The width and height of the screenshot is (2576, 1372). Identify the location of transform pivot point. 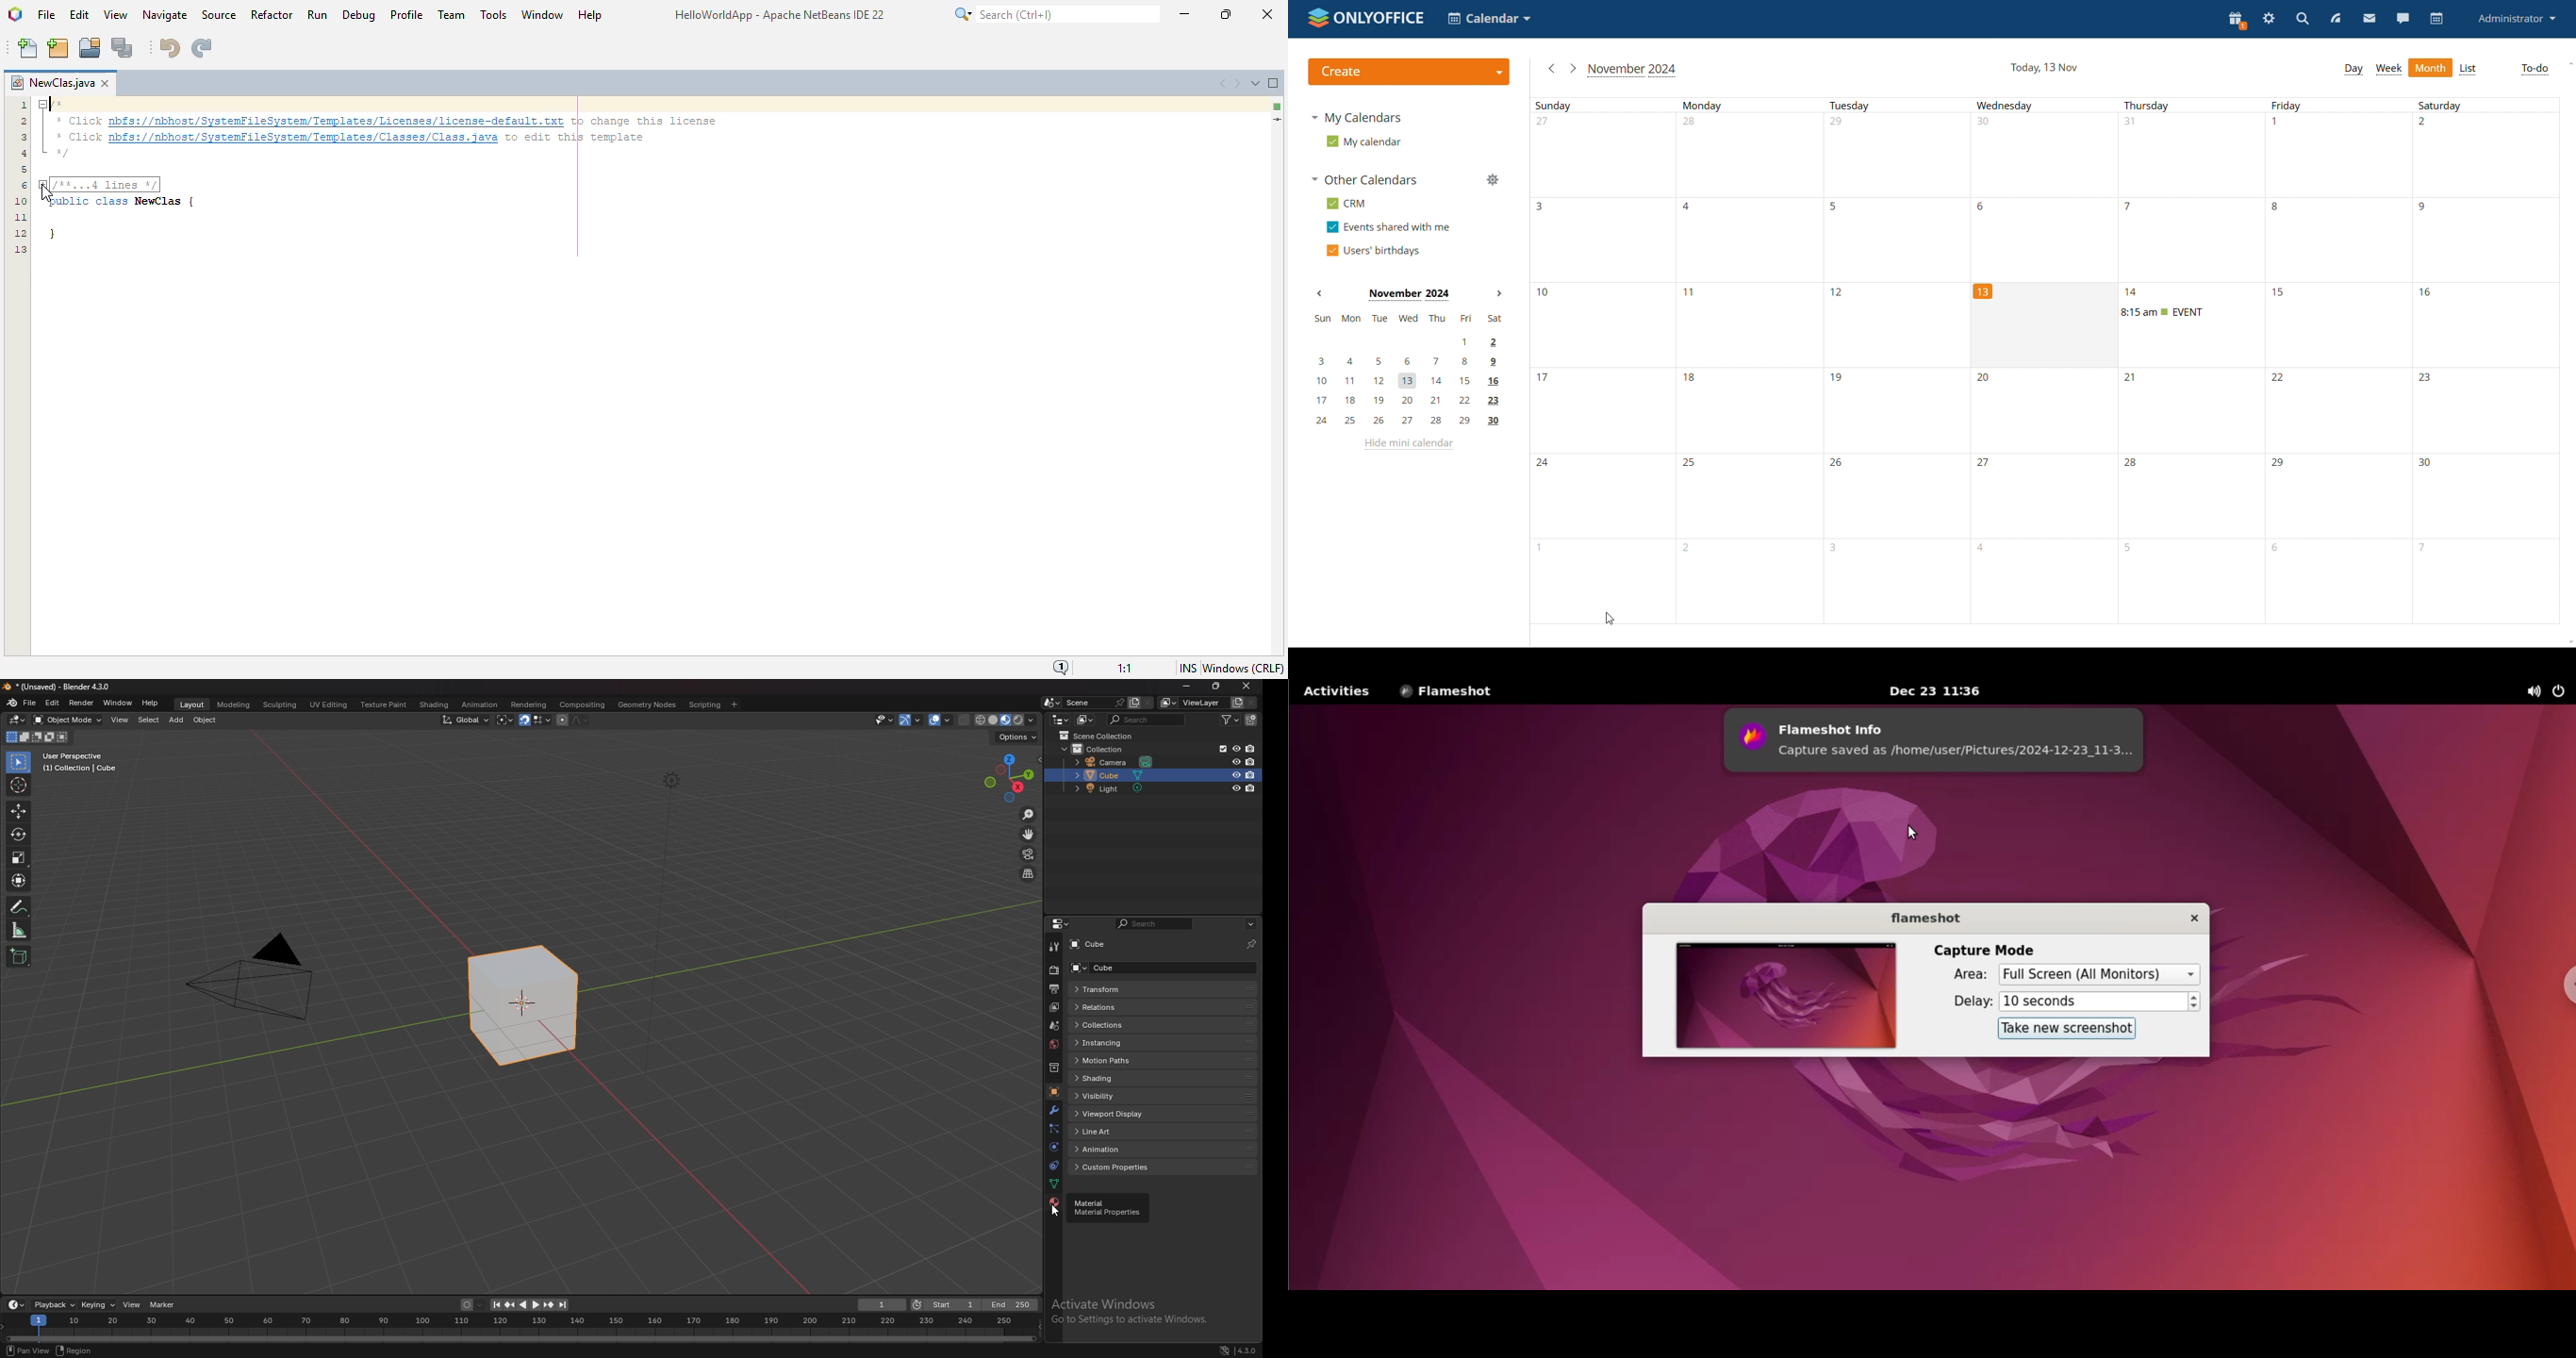
(505, 720).